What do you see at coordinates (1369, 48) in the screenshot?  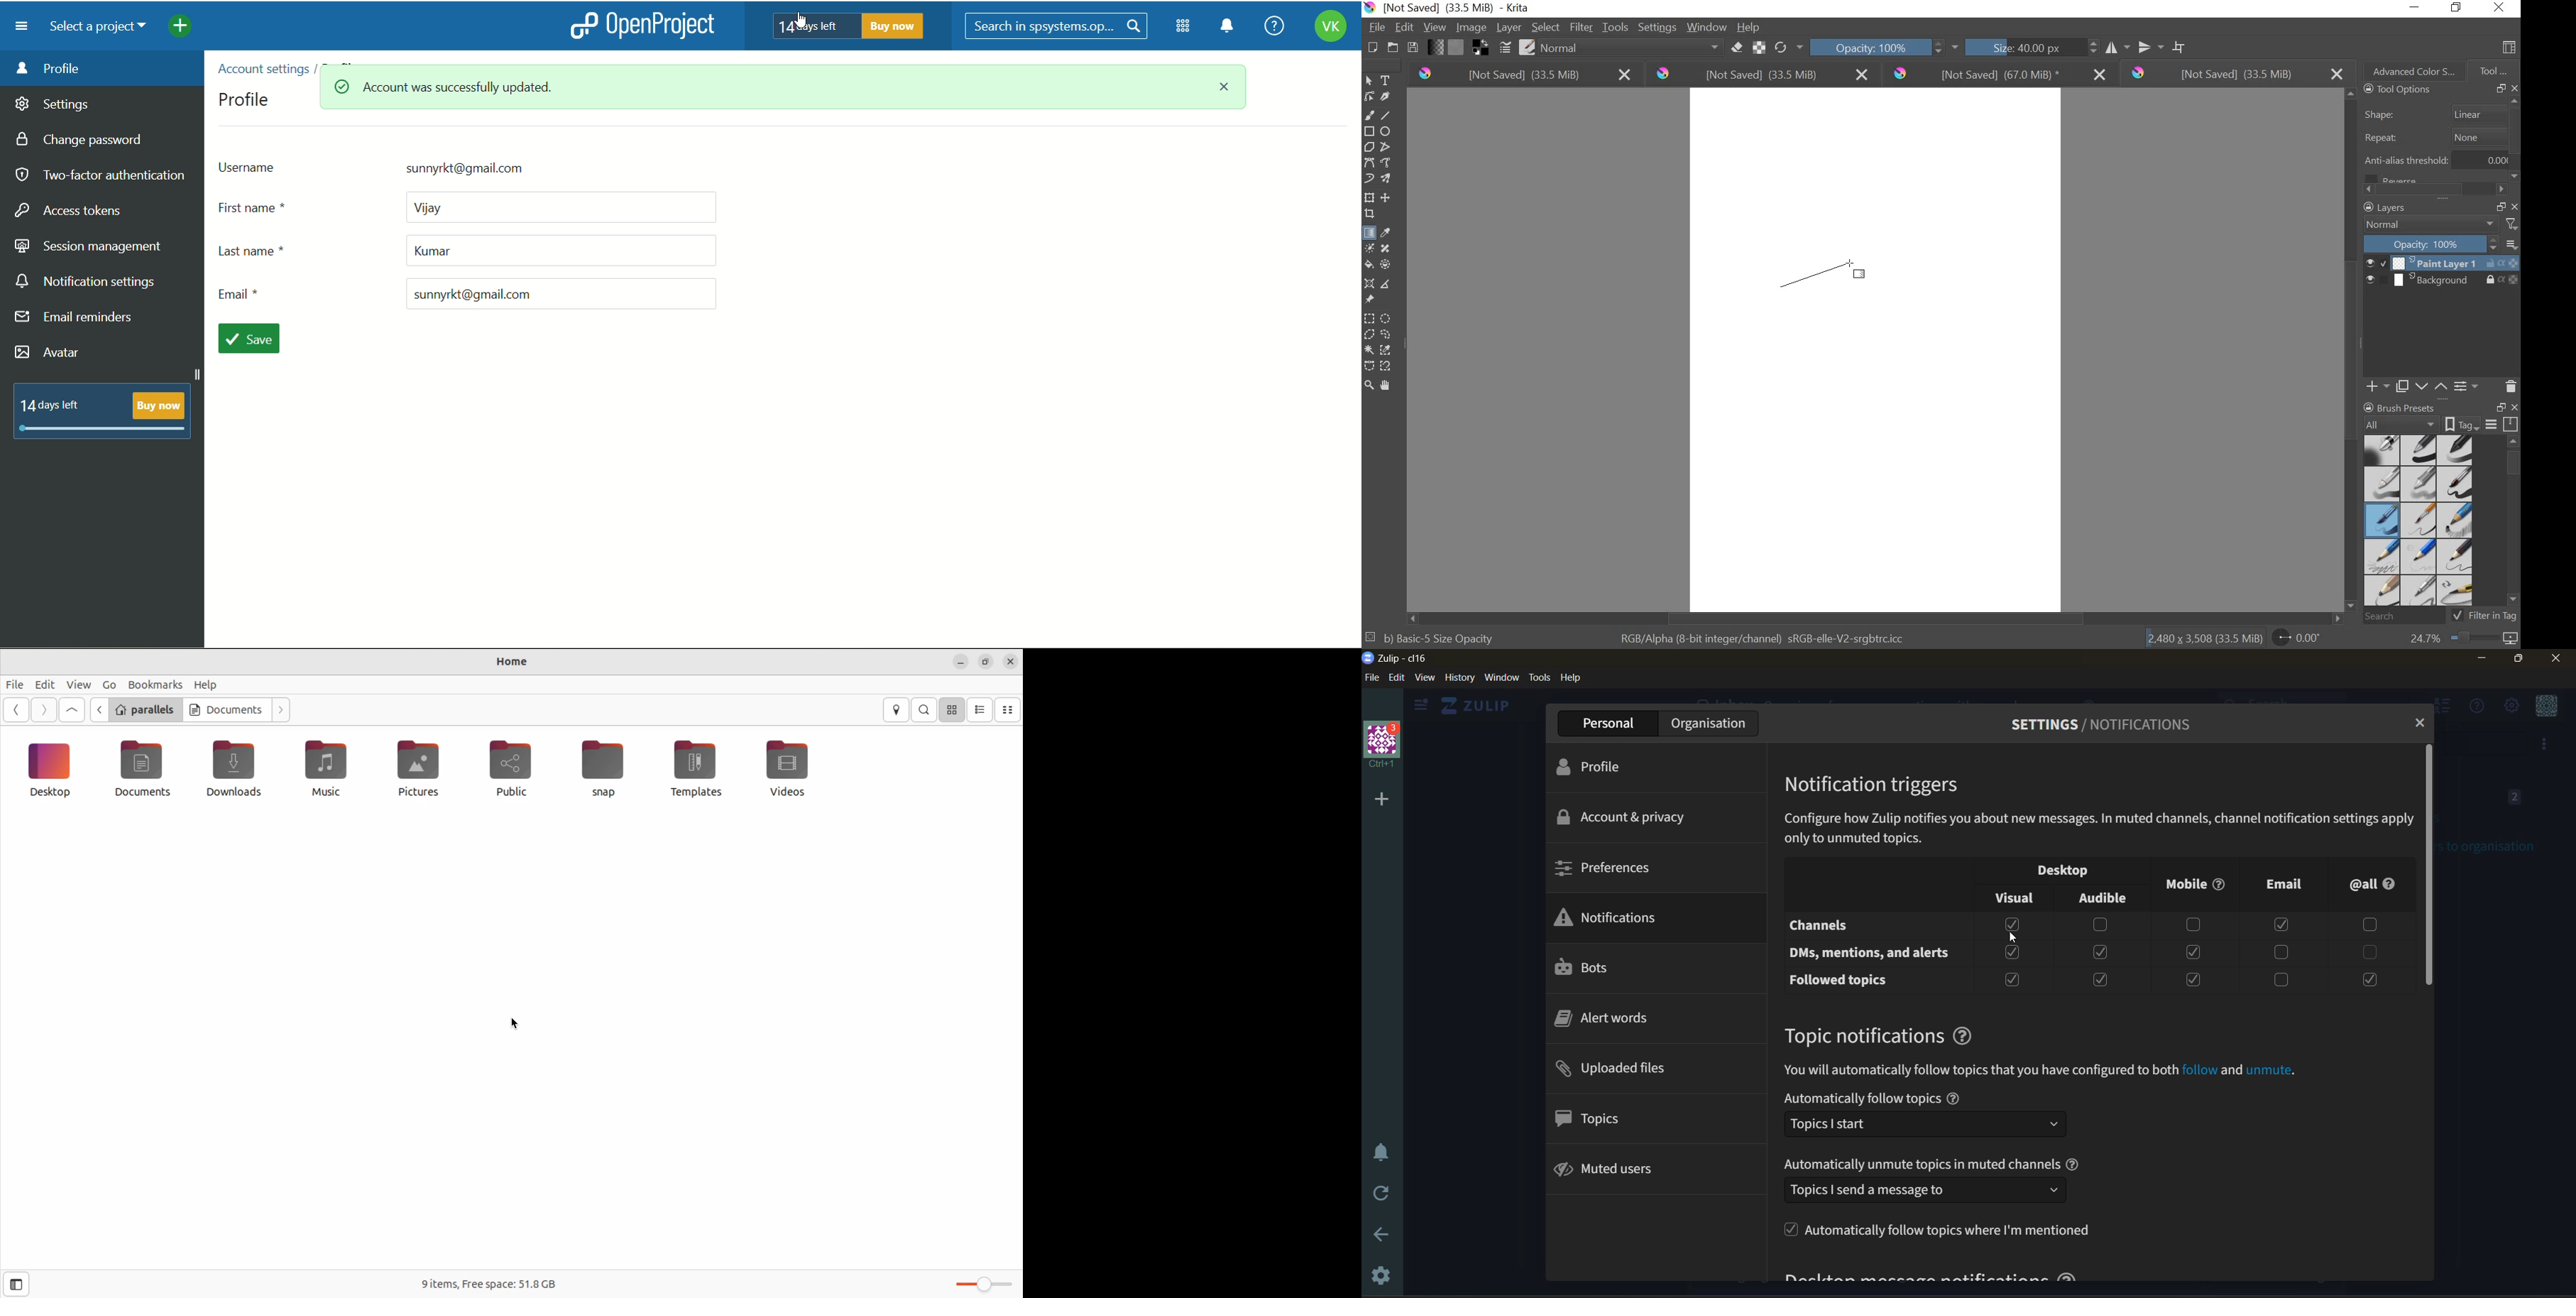 I see `CREATE NEW DOCUMENT` at bounding box center [1369, 48].